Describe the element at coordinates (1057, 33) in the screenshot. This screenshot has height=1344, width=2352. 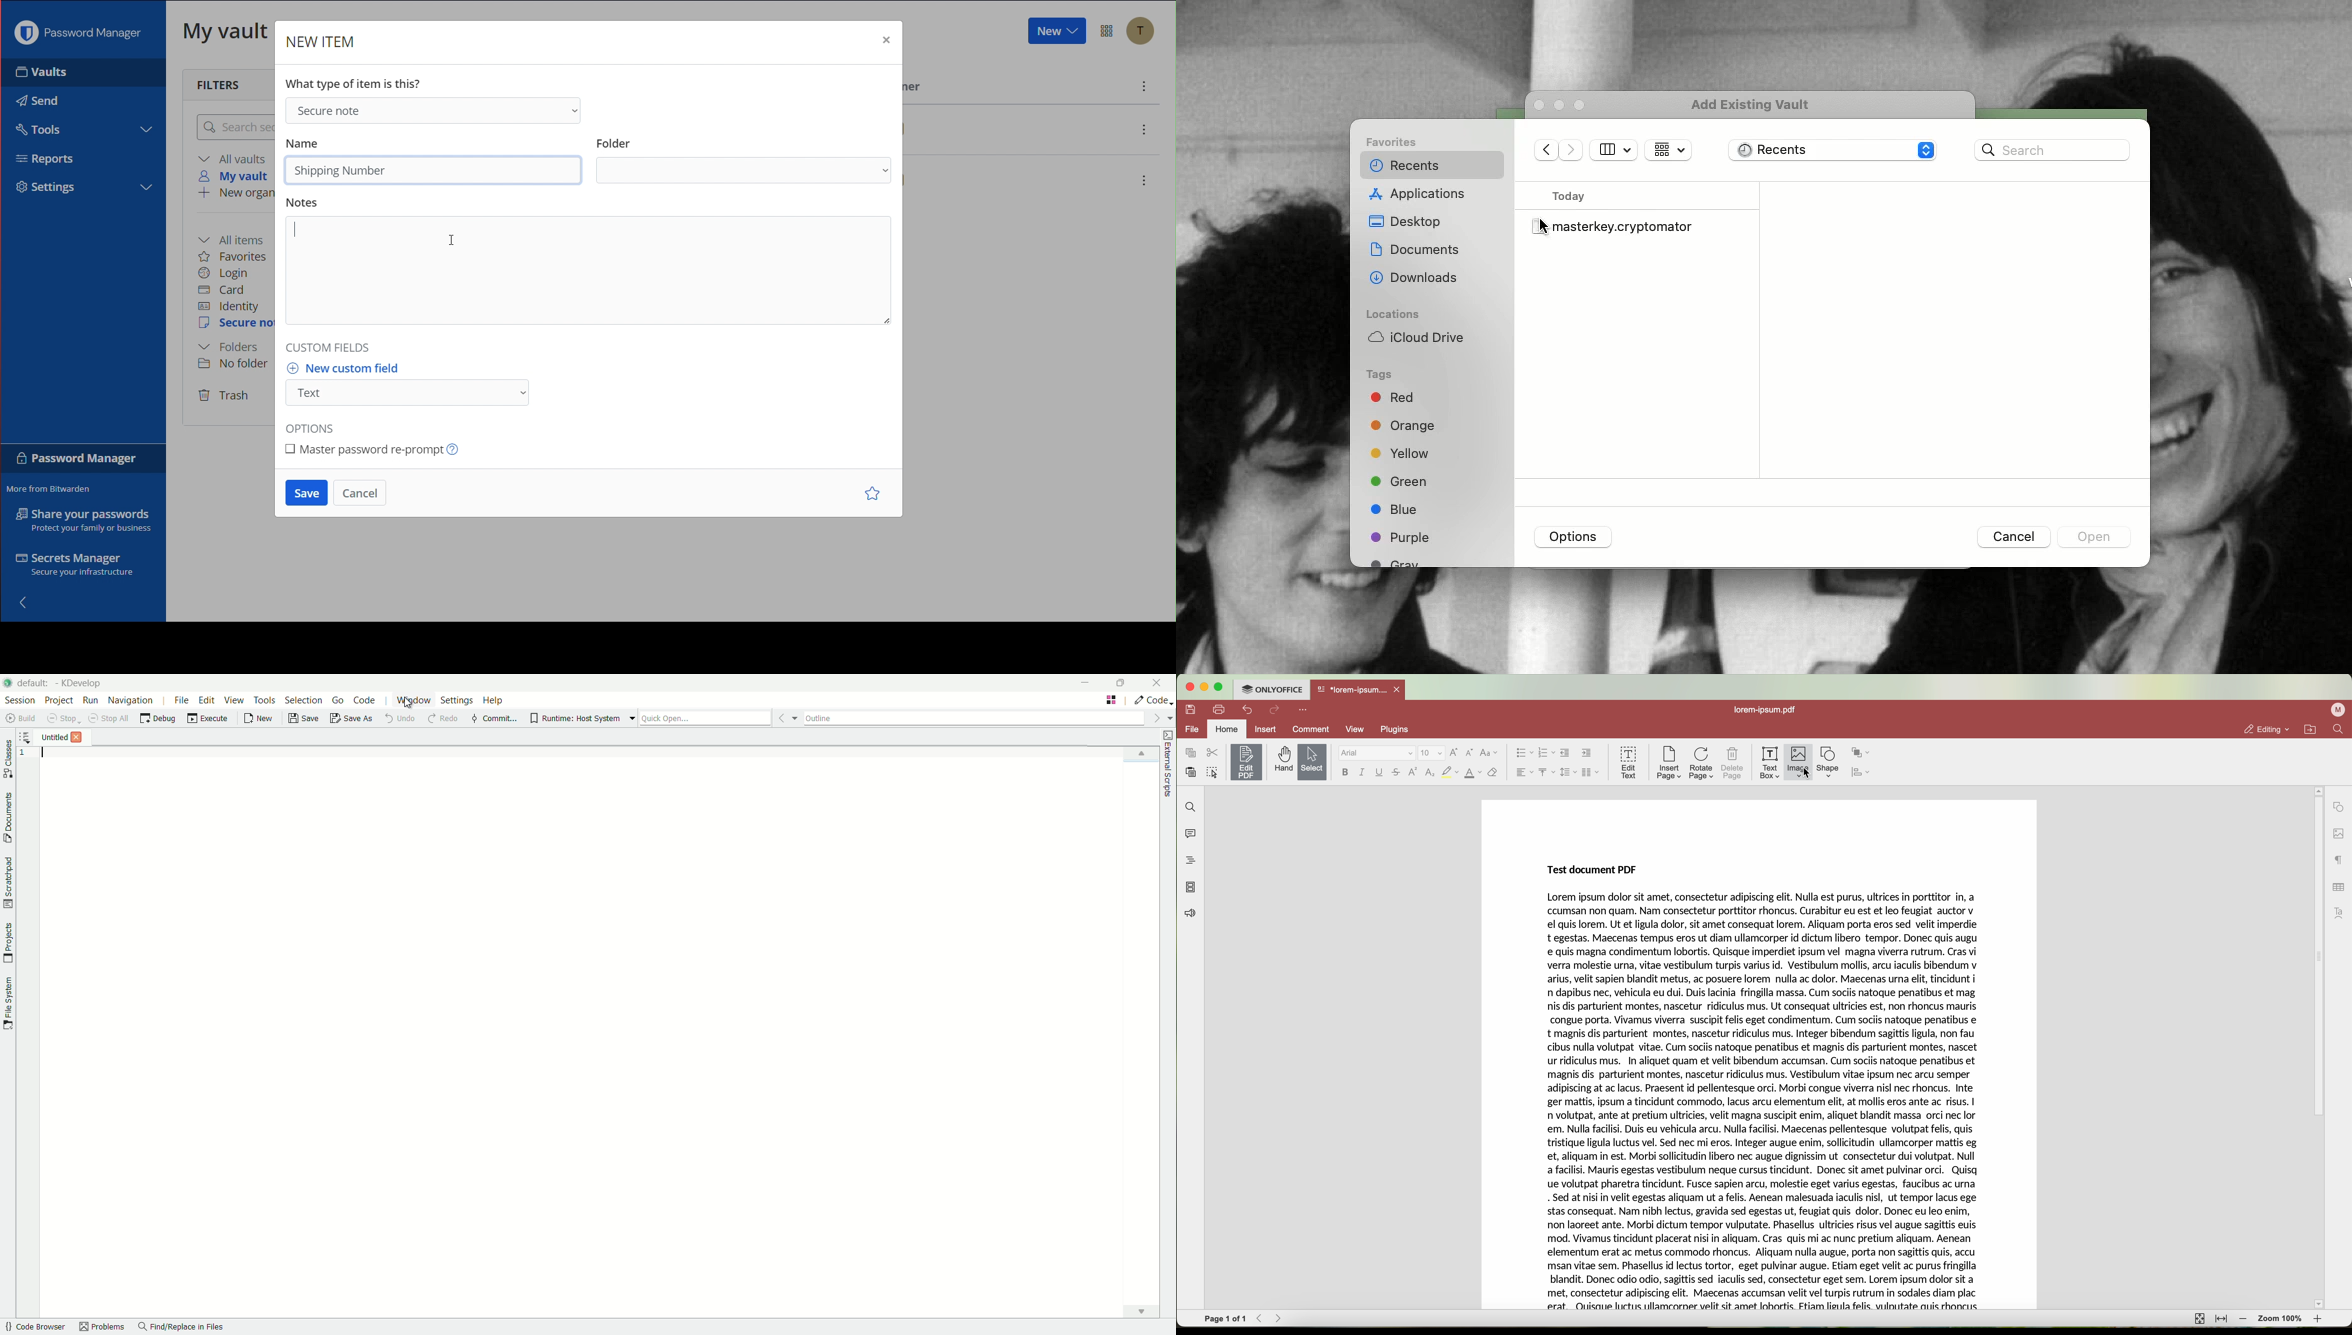
I see `New` at that location.